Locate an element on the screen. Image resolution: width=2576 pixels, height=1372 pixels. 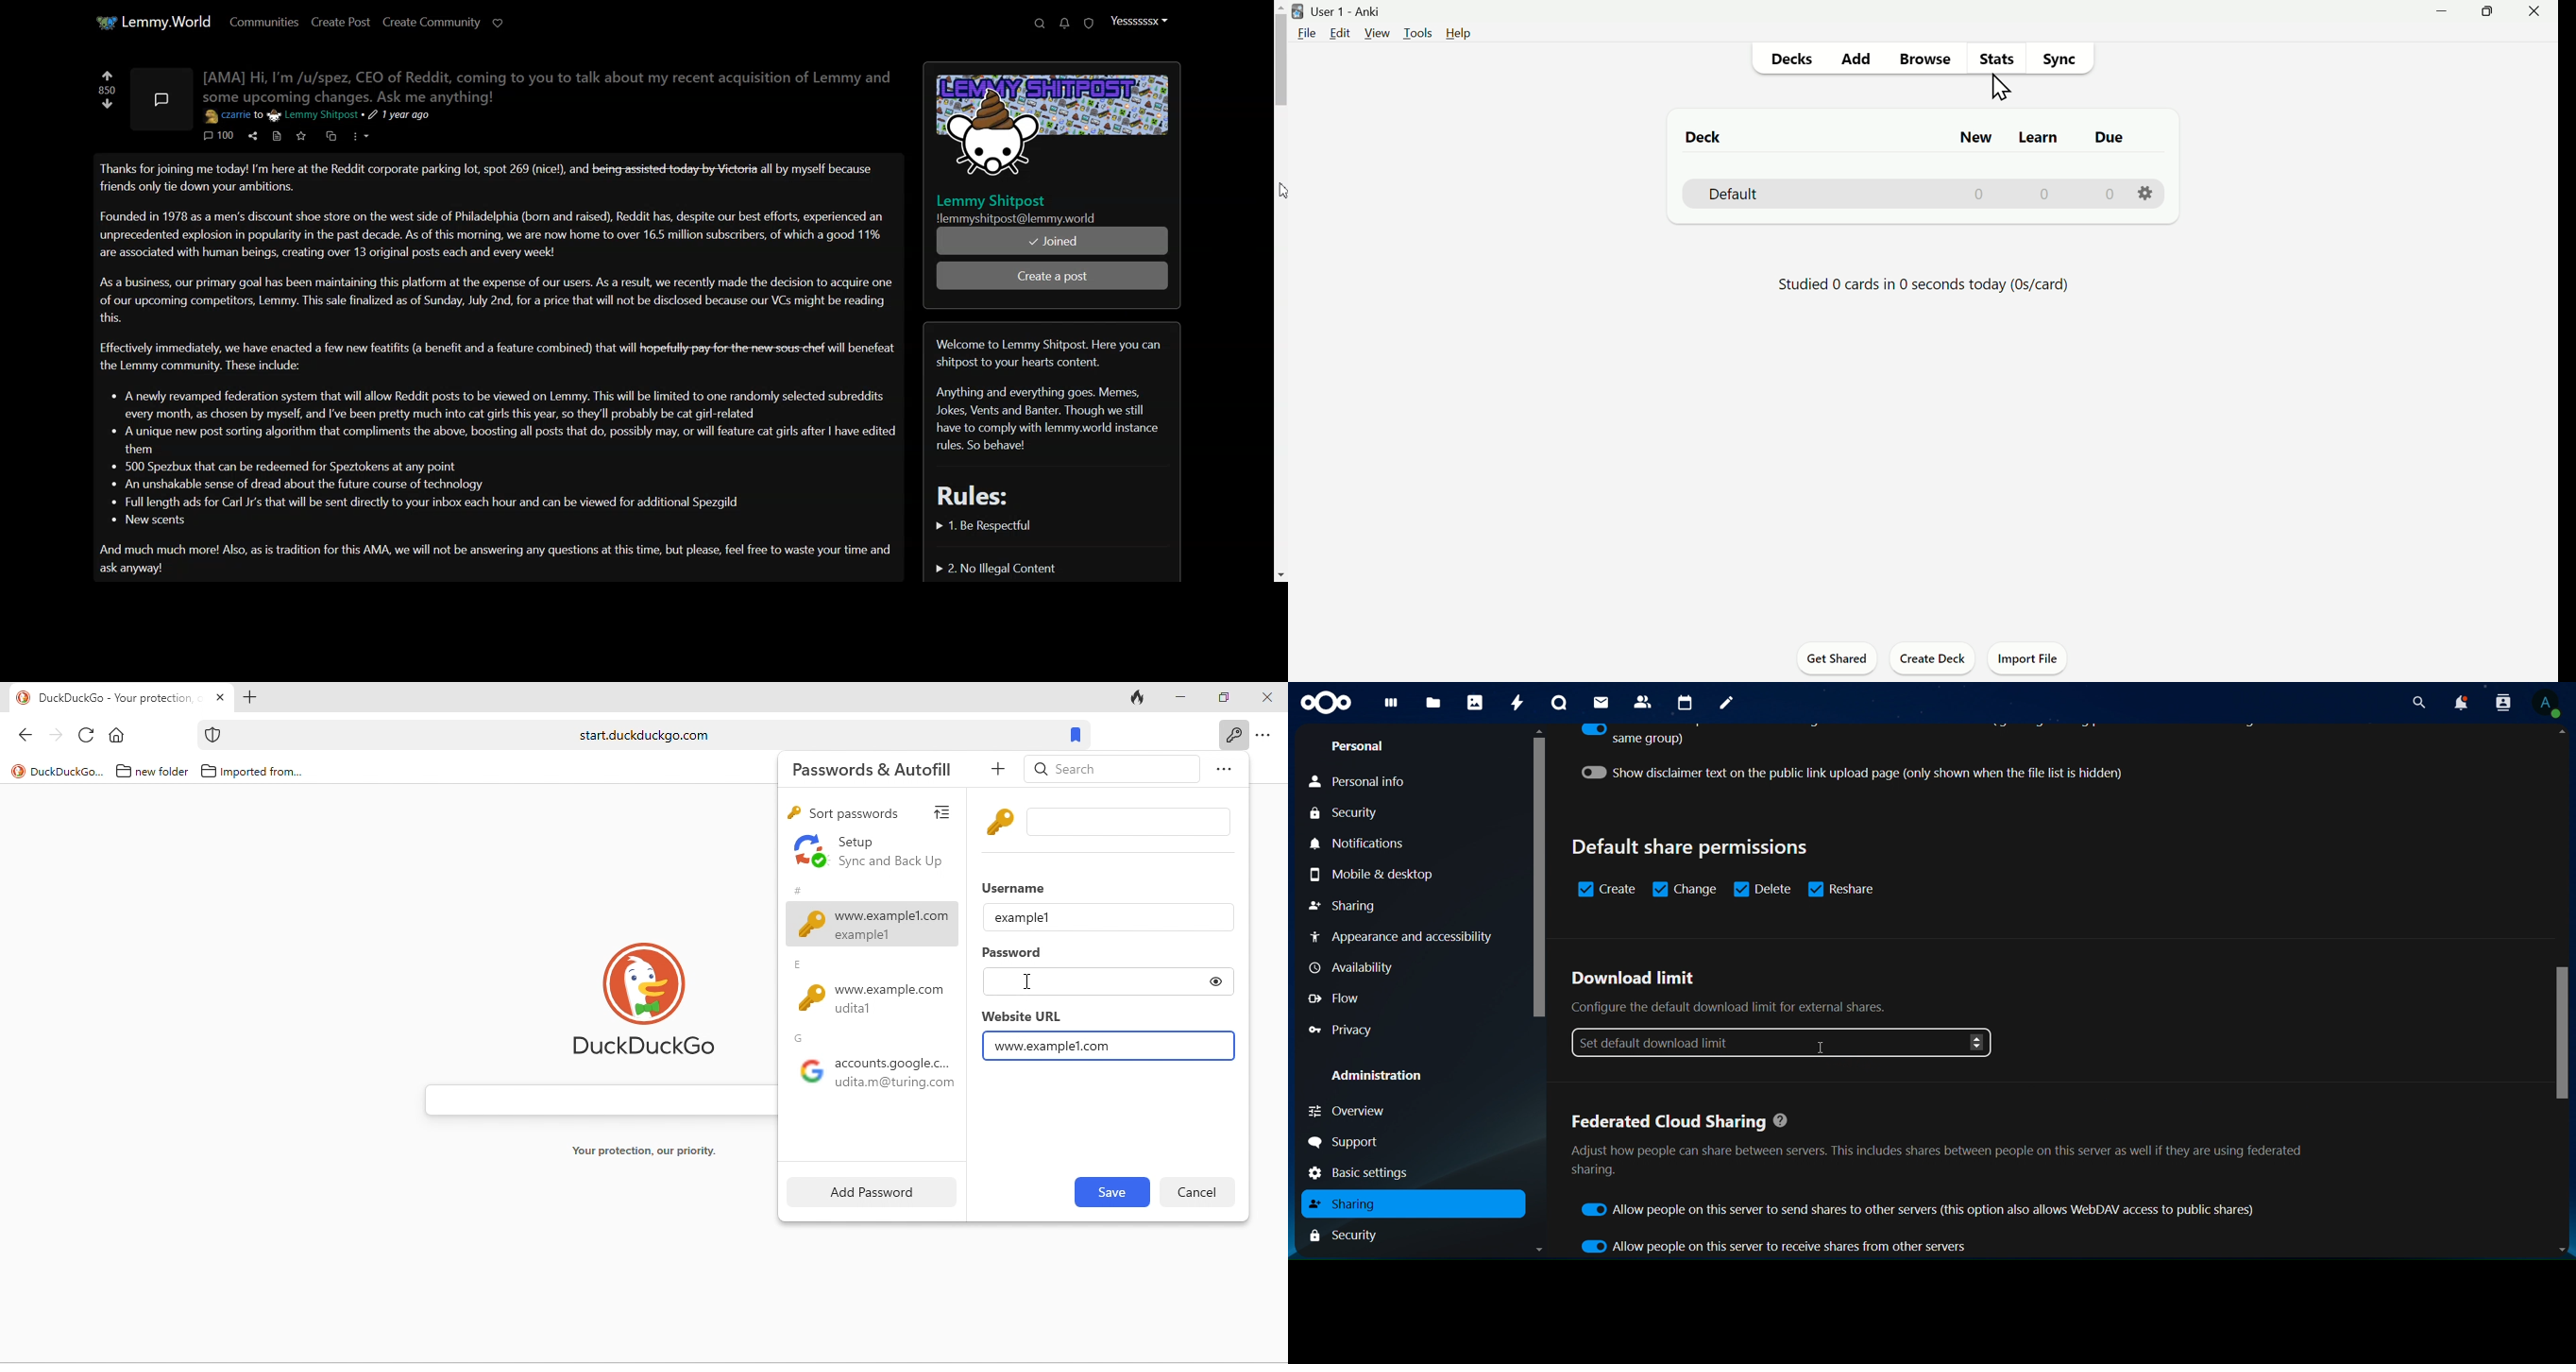
Due is located at coordinates (2111, 141).